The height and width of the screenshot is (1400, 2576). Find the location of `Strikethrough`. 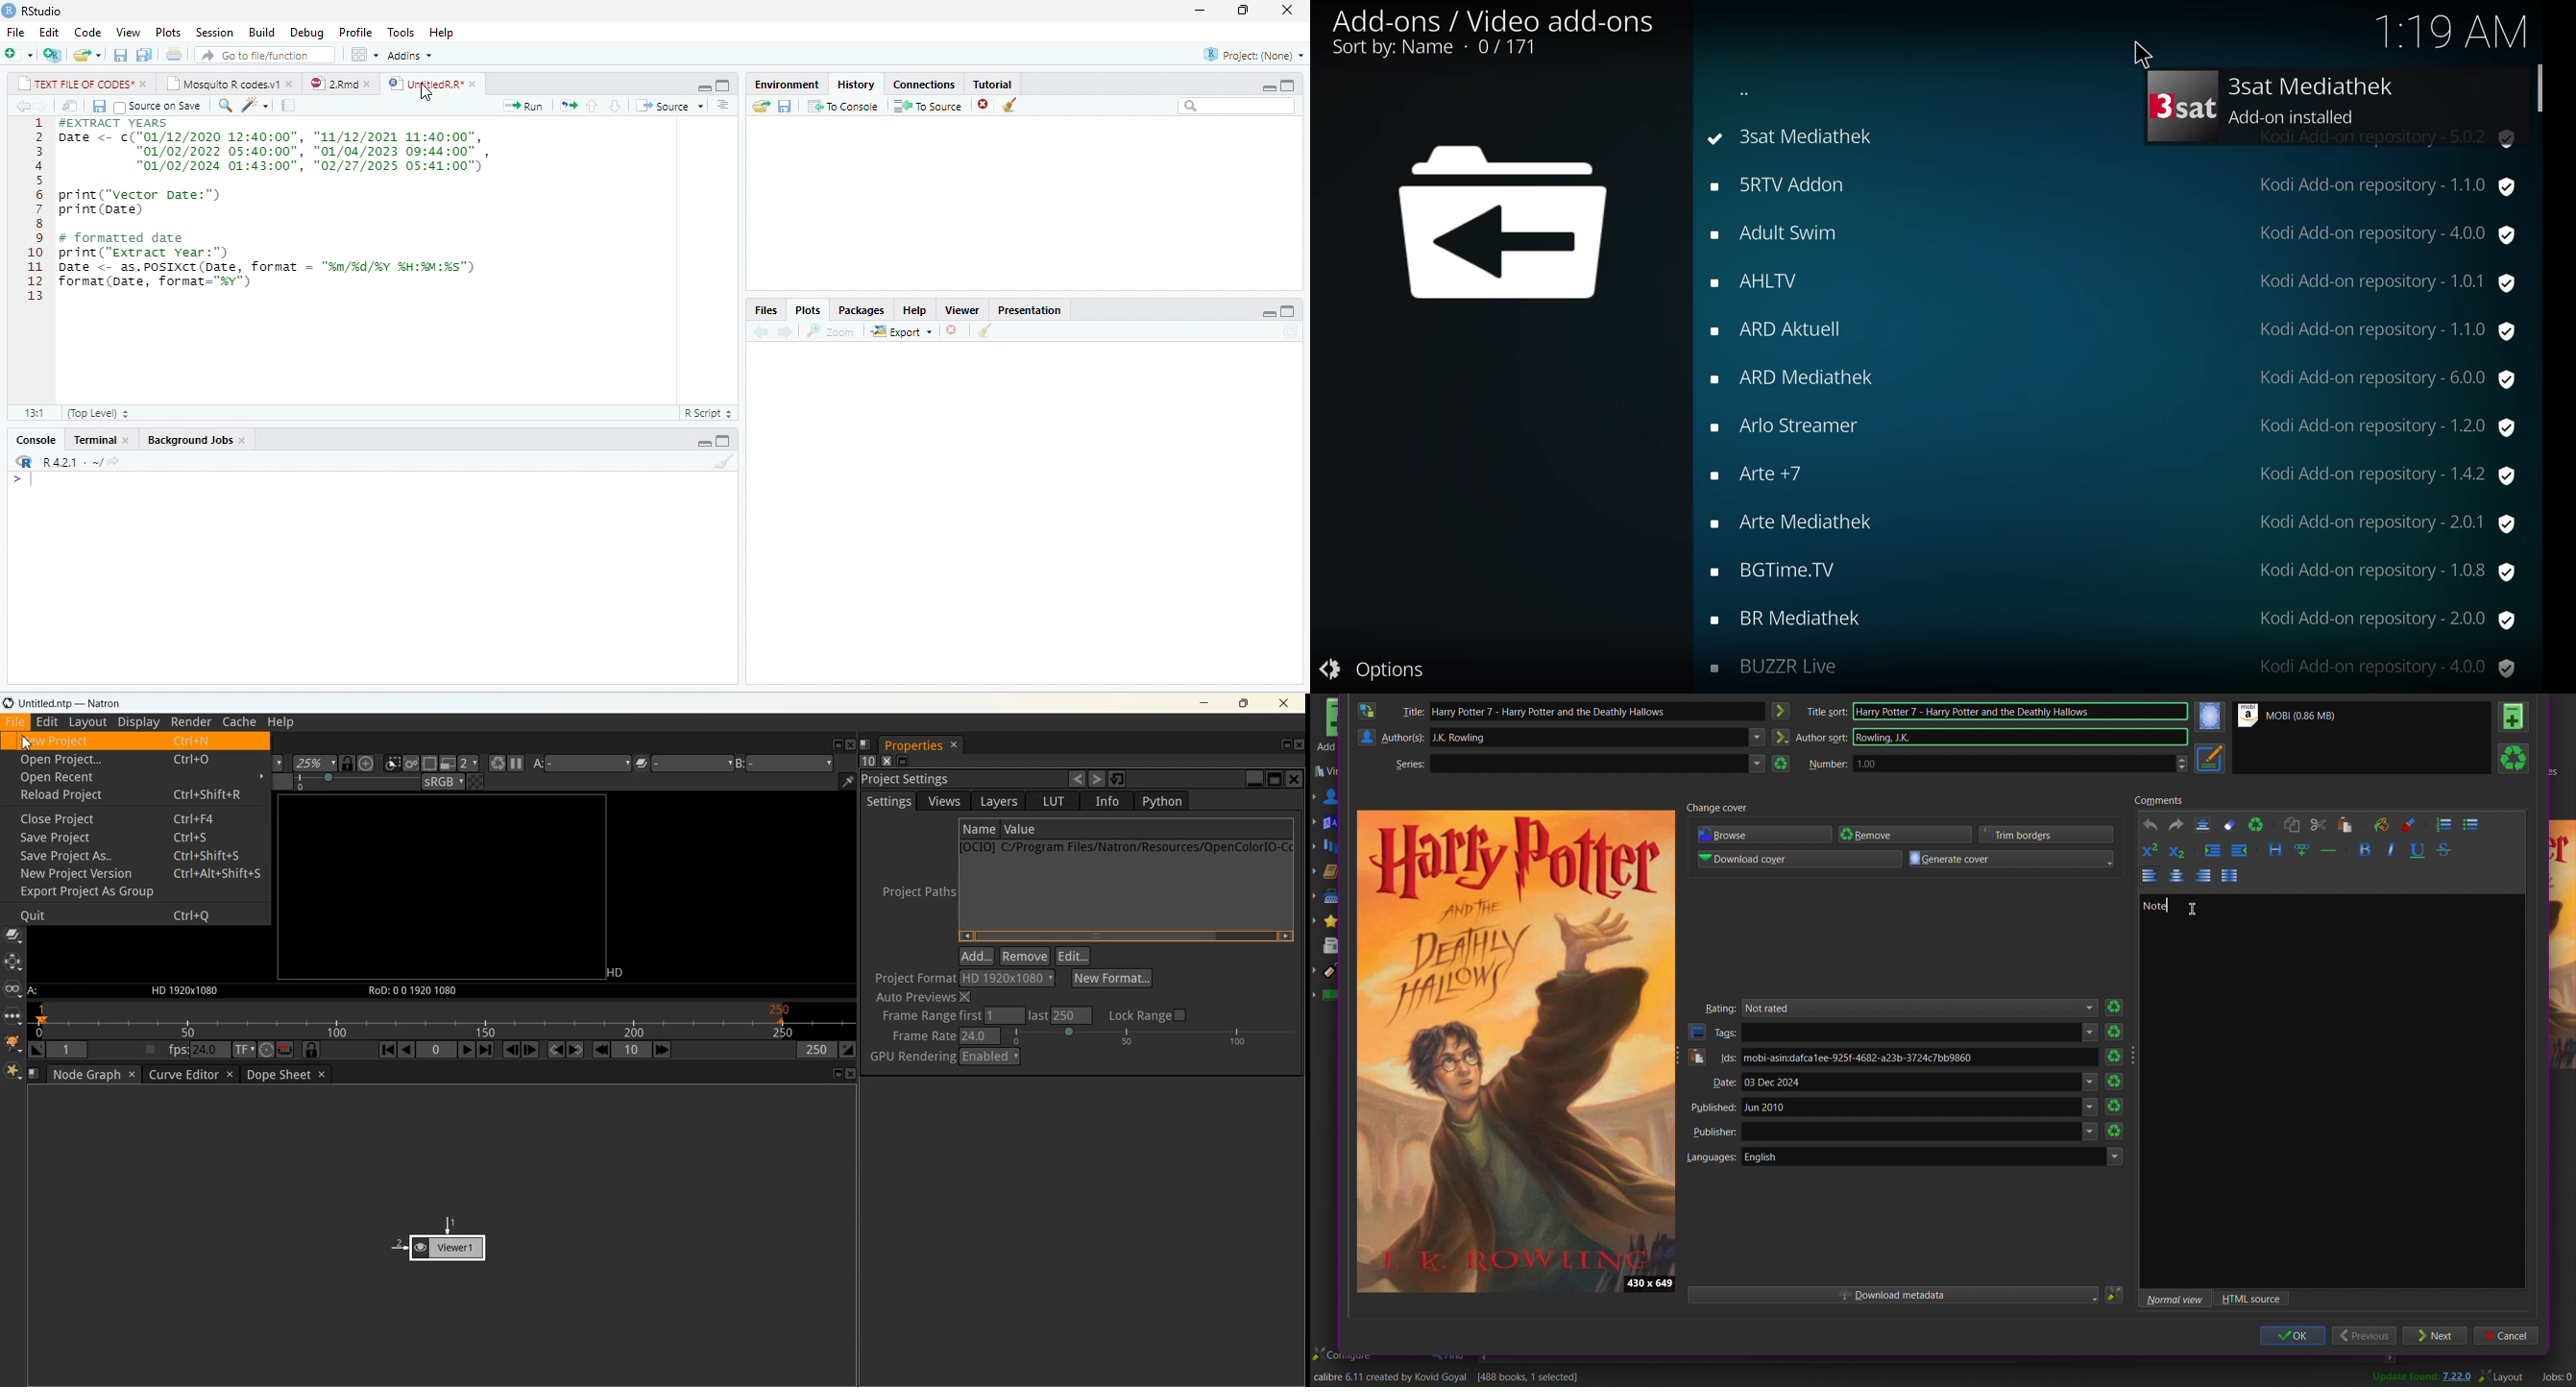

Strikethrough is located at coordinates (2445, 849).